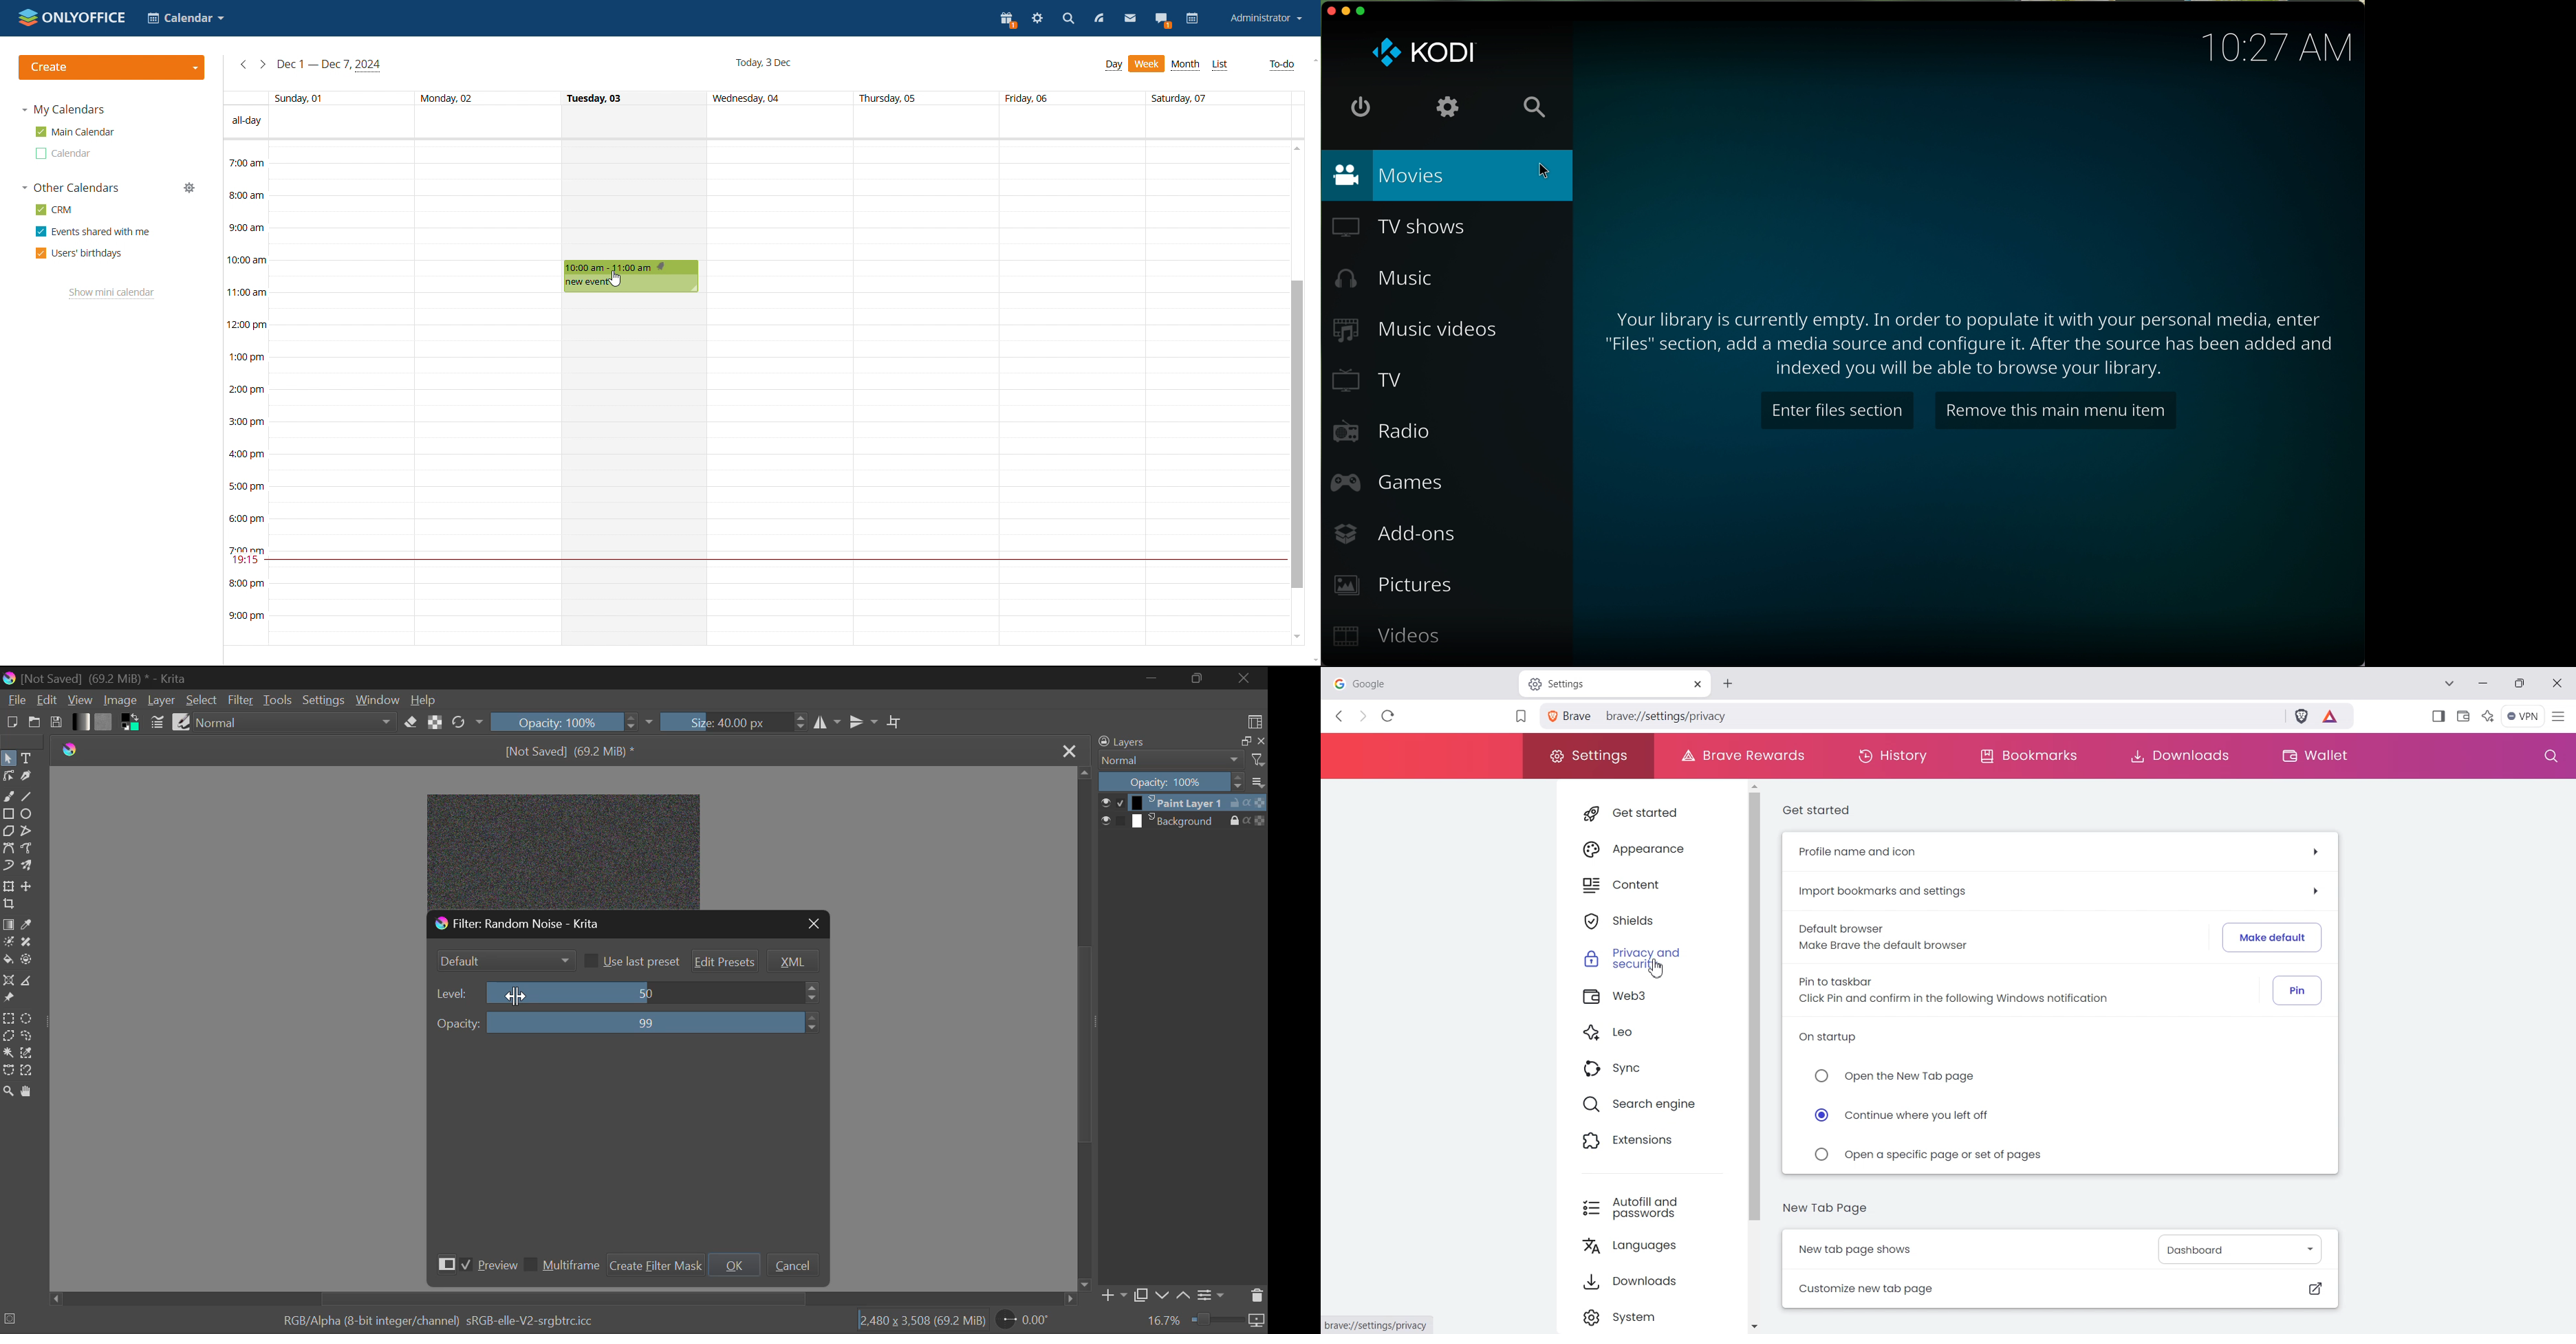 This screenshot has height=1344, width=2576. What do you see at coordinates (249, 518) in the screenshot?
I see `6:00 pm` at bounding box center [249, 518].